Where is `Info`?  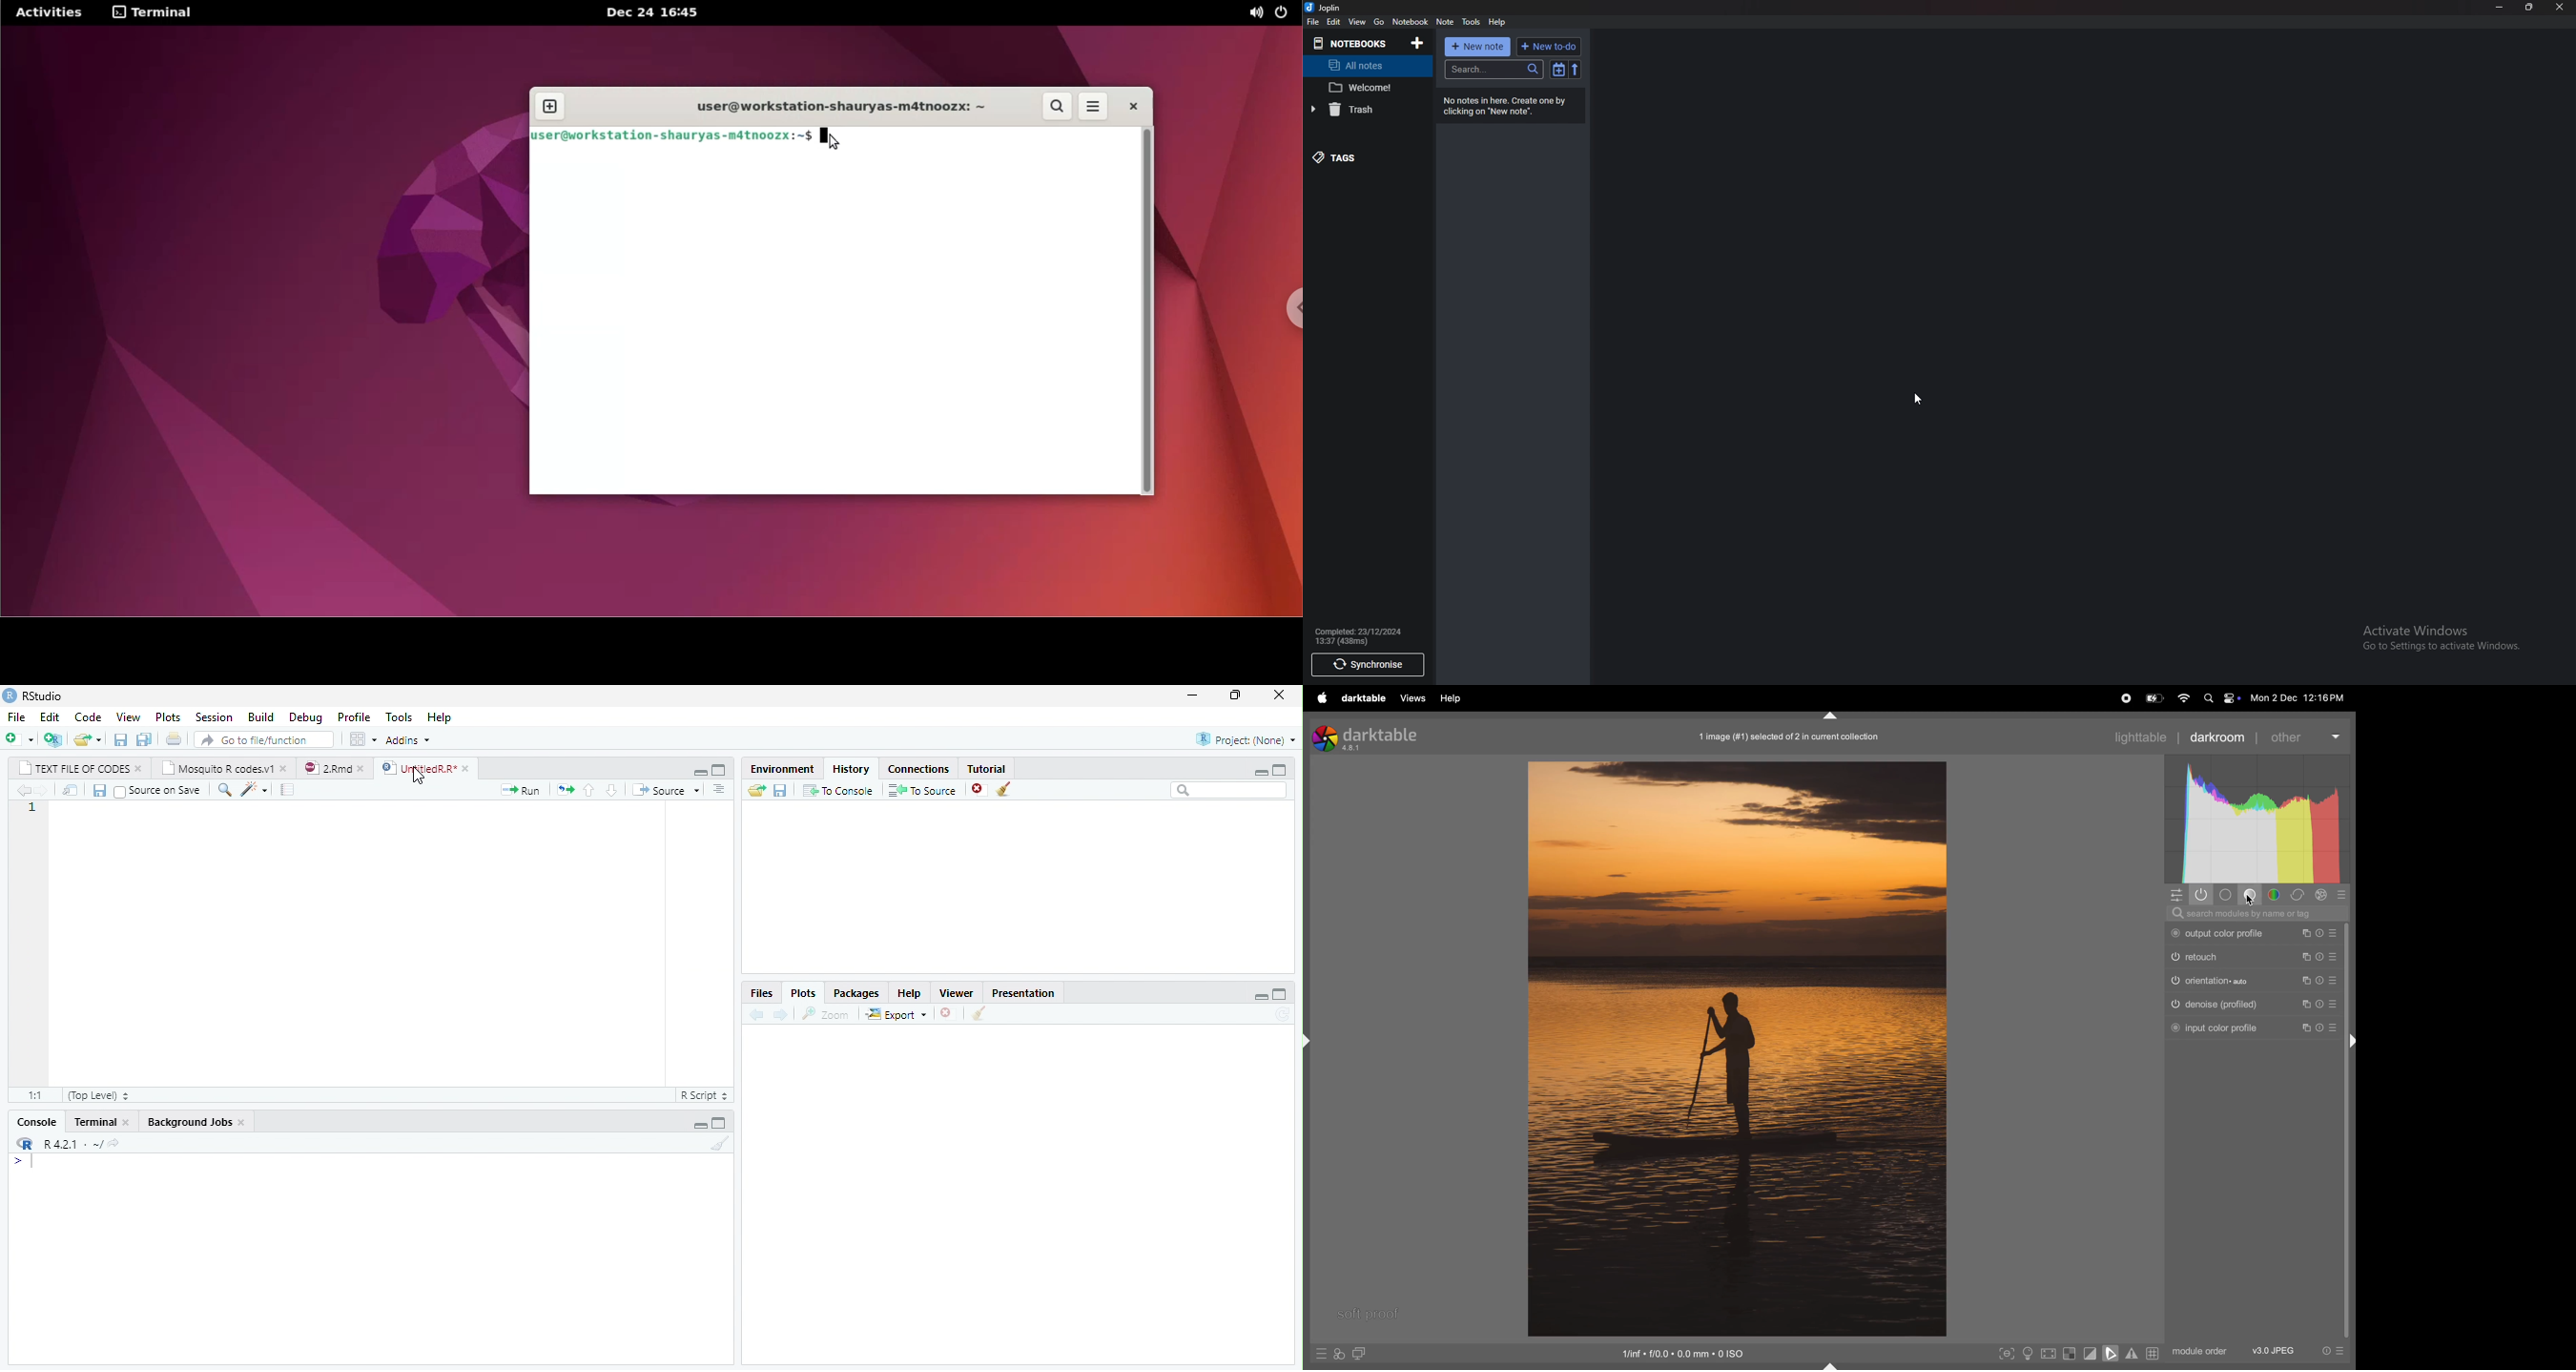 Info is located at coordinates (1515, 106).